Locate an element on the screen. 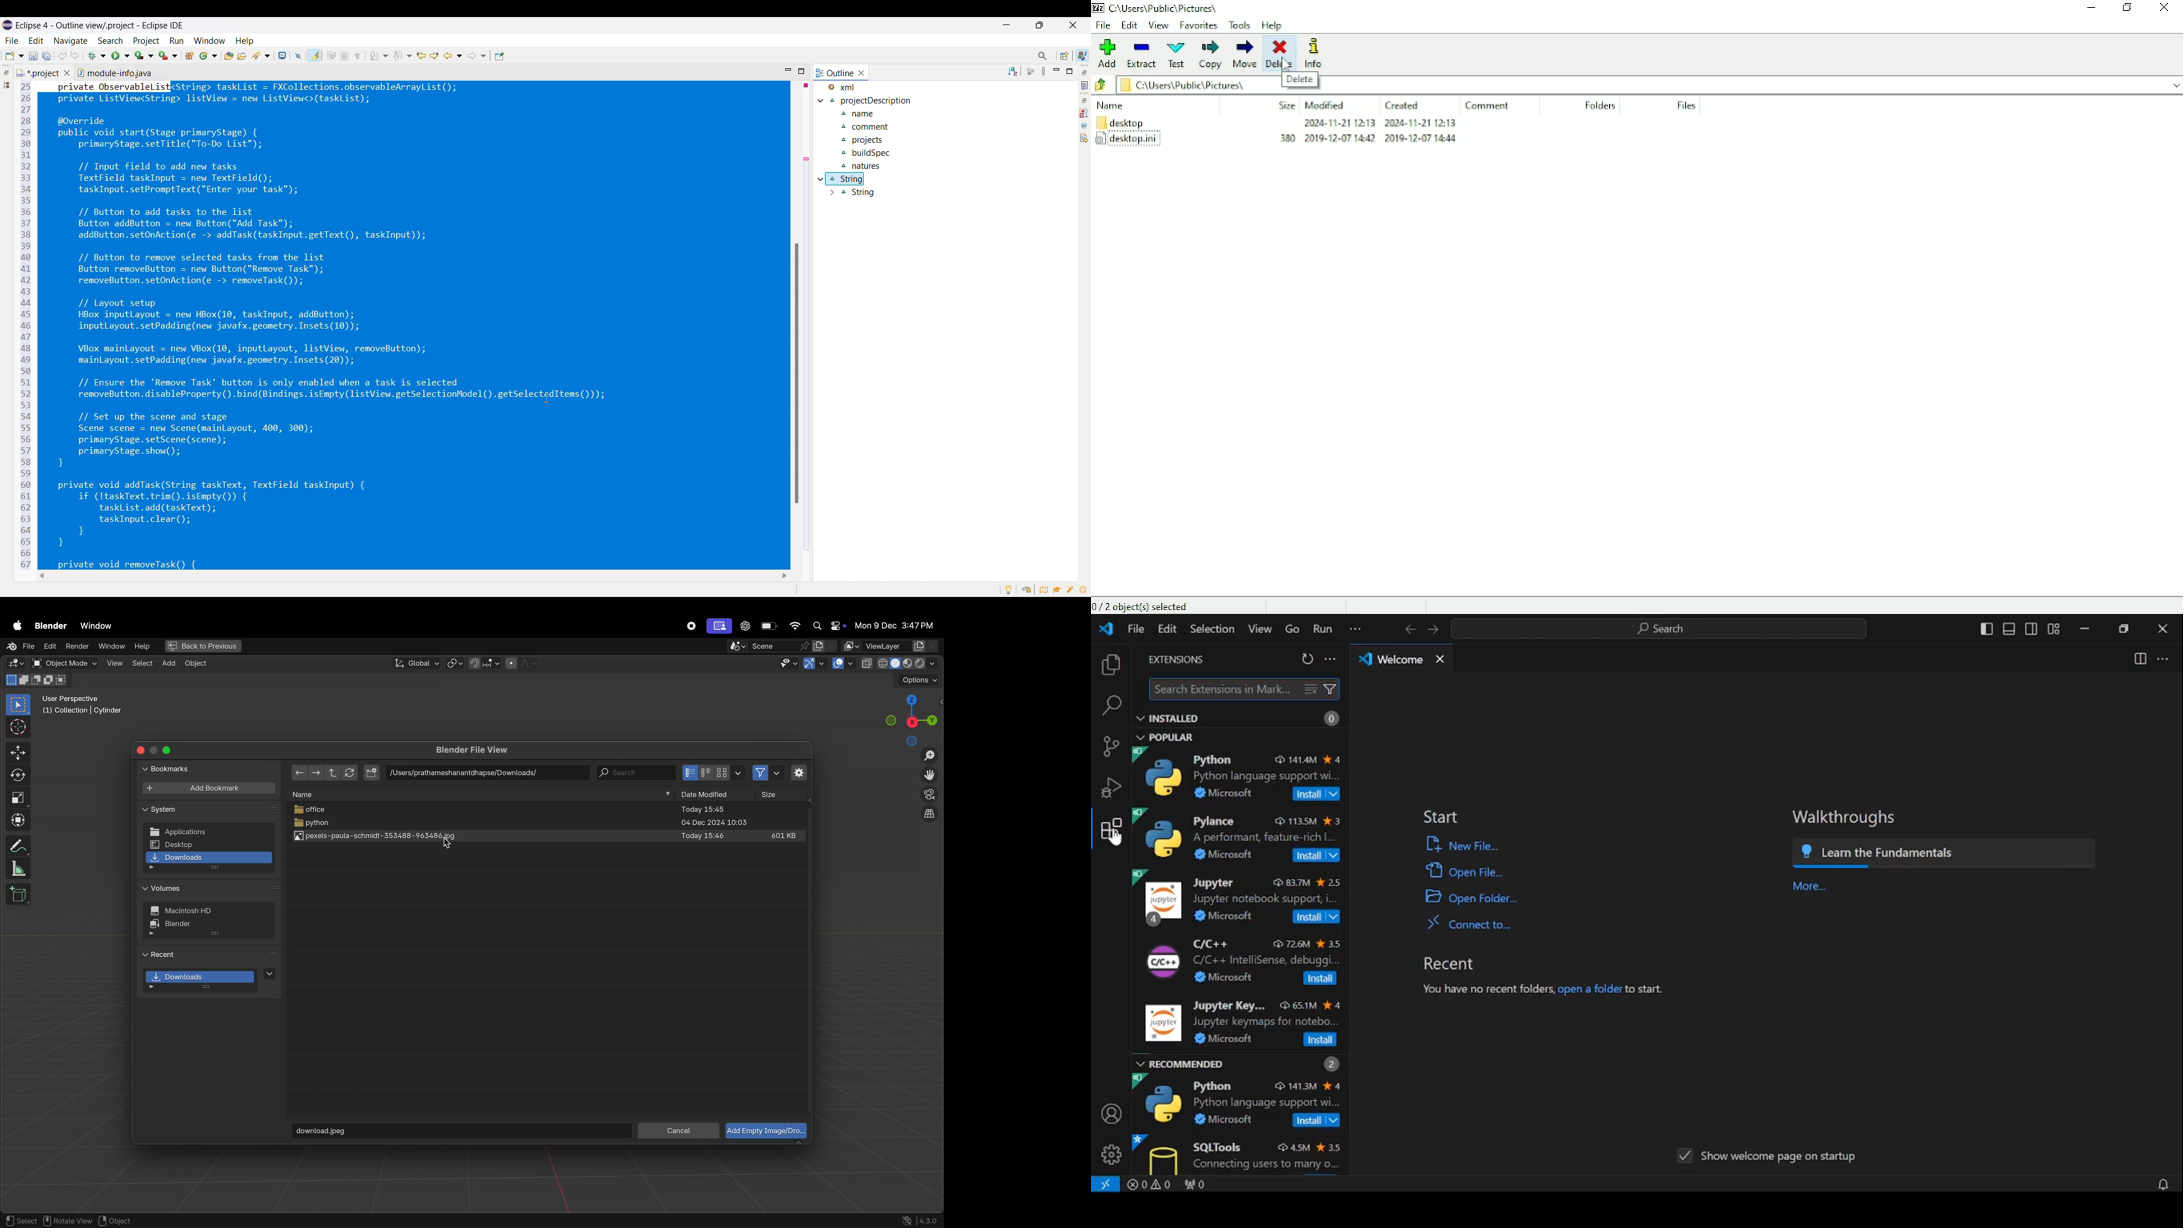 This screenshot has width=2184, height=1232. active workspace is located at coordinates (826, 645).